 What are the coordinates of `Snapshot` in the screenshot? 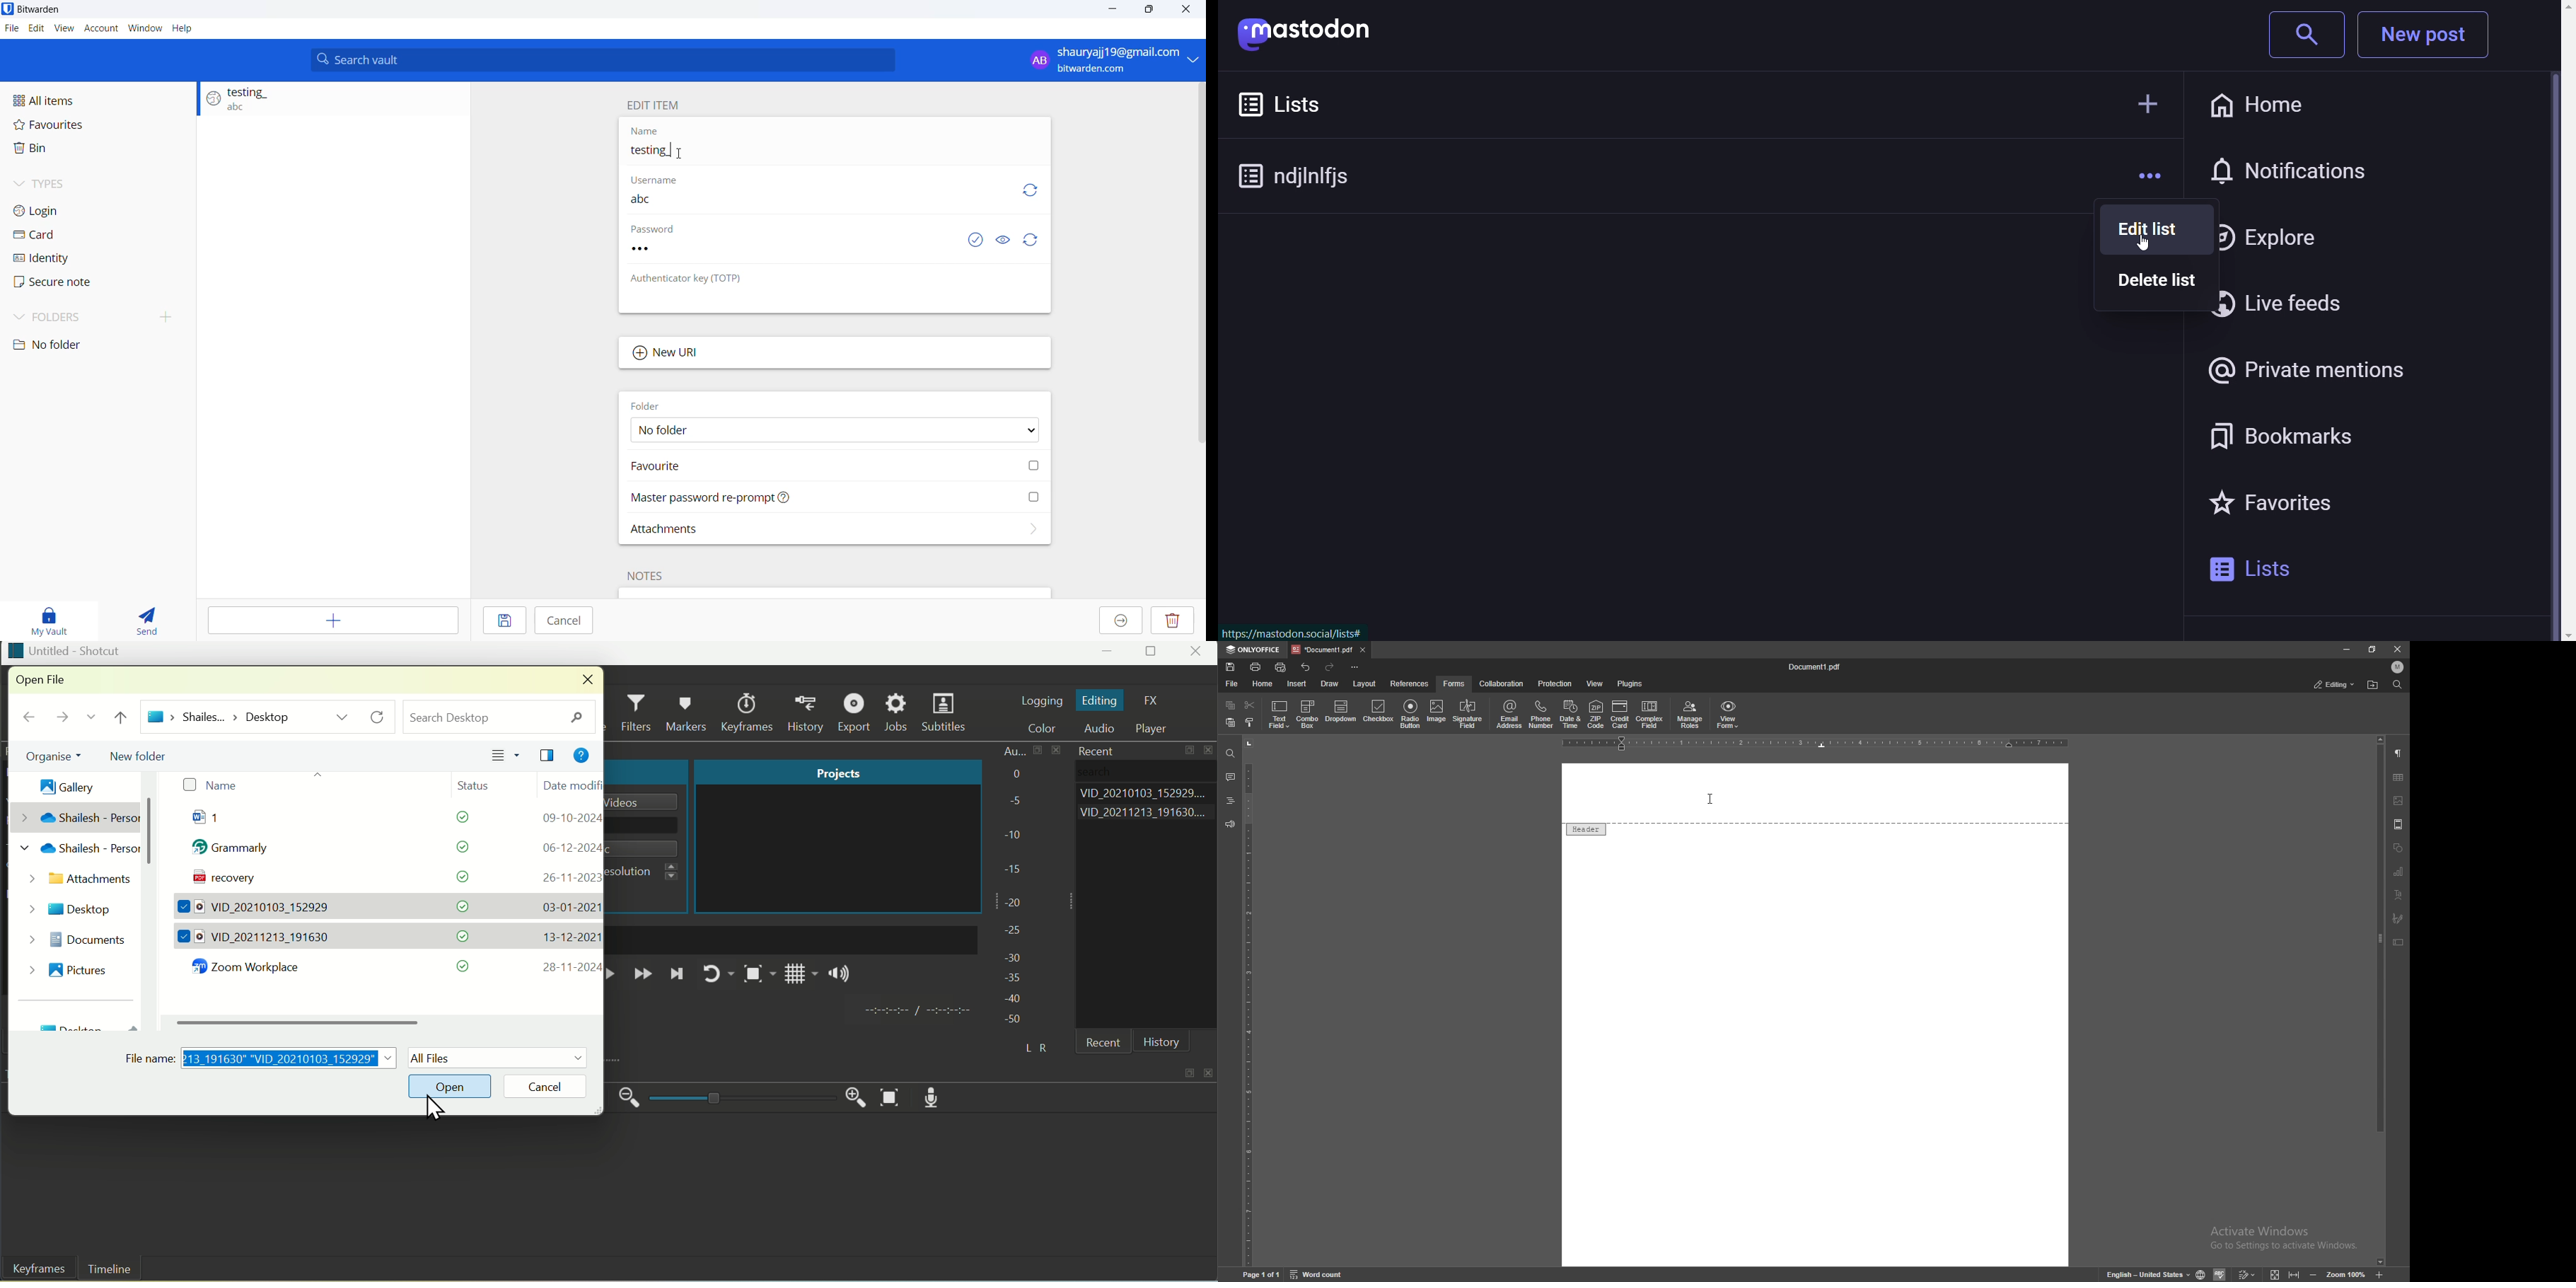 It's located at (758, 976).